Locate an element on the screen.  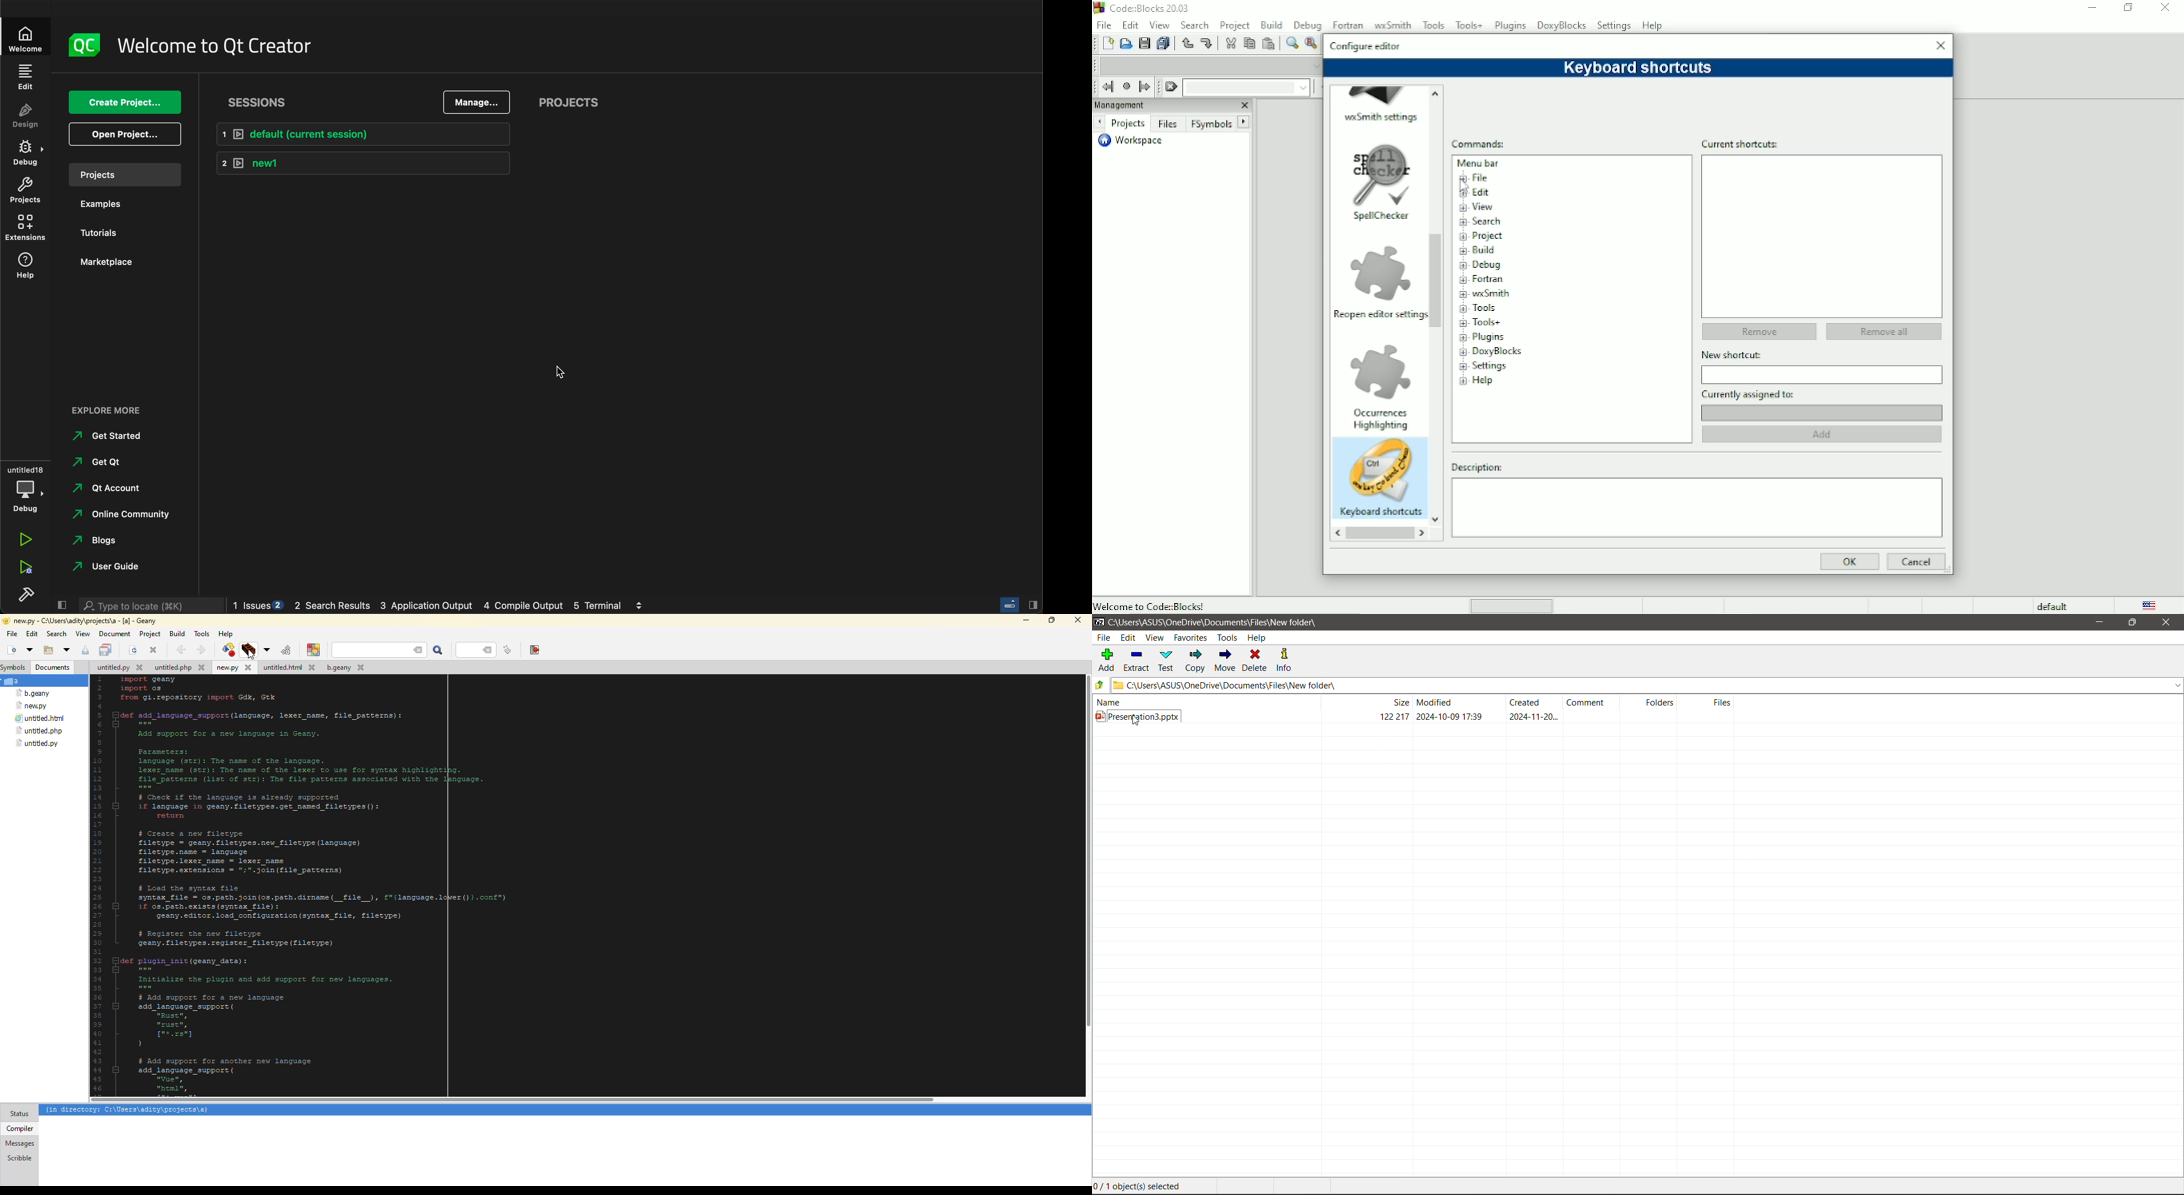
DoxyBlocks is located at coordinates (1498, 352).